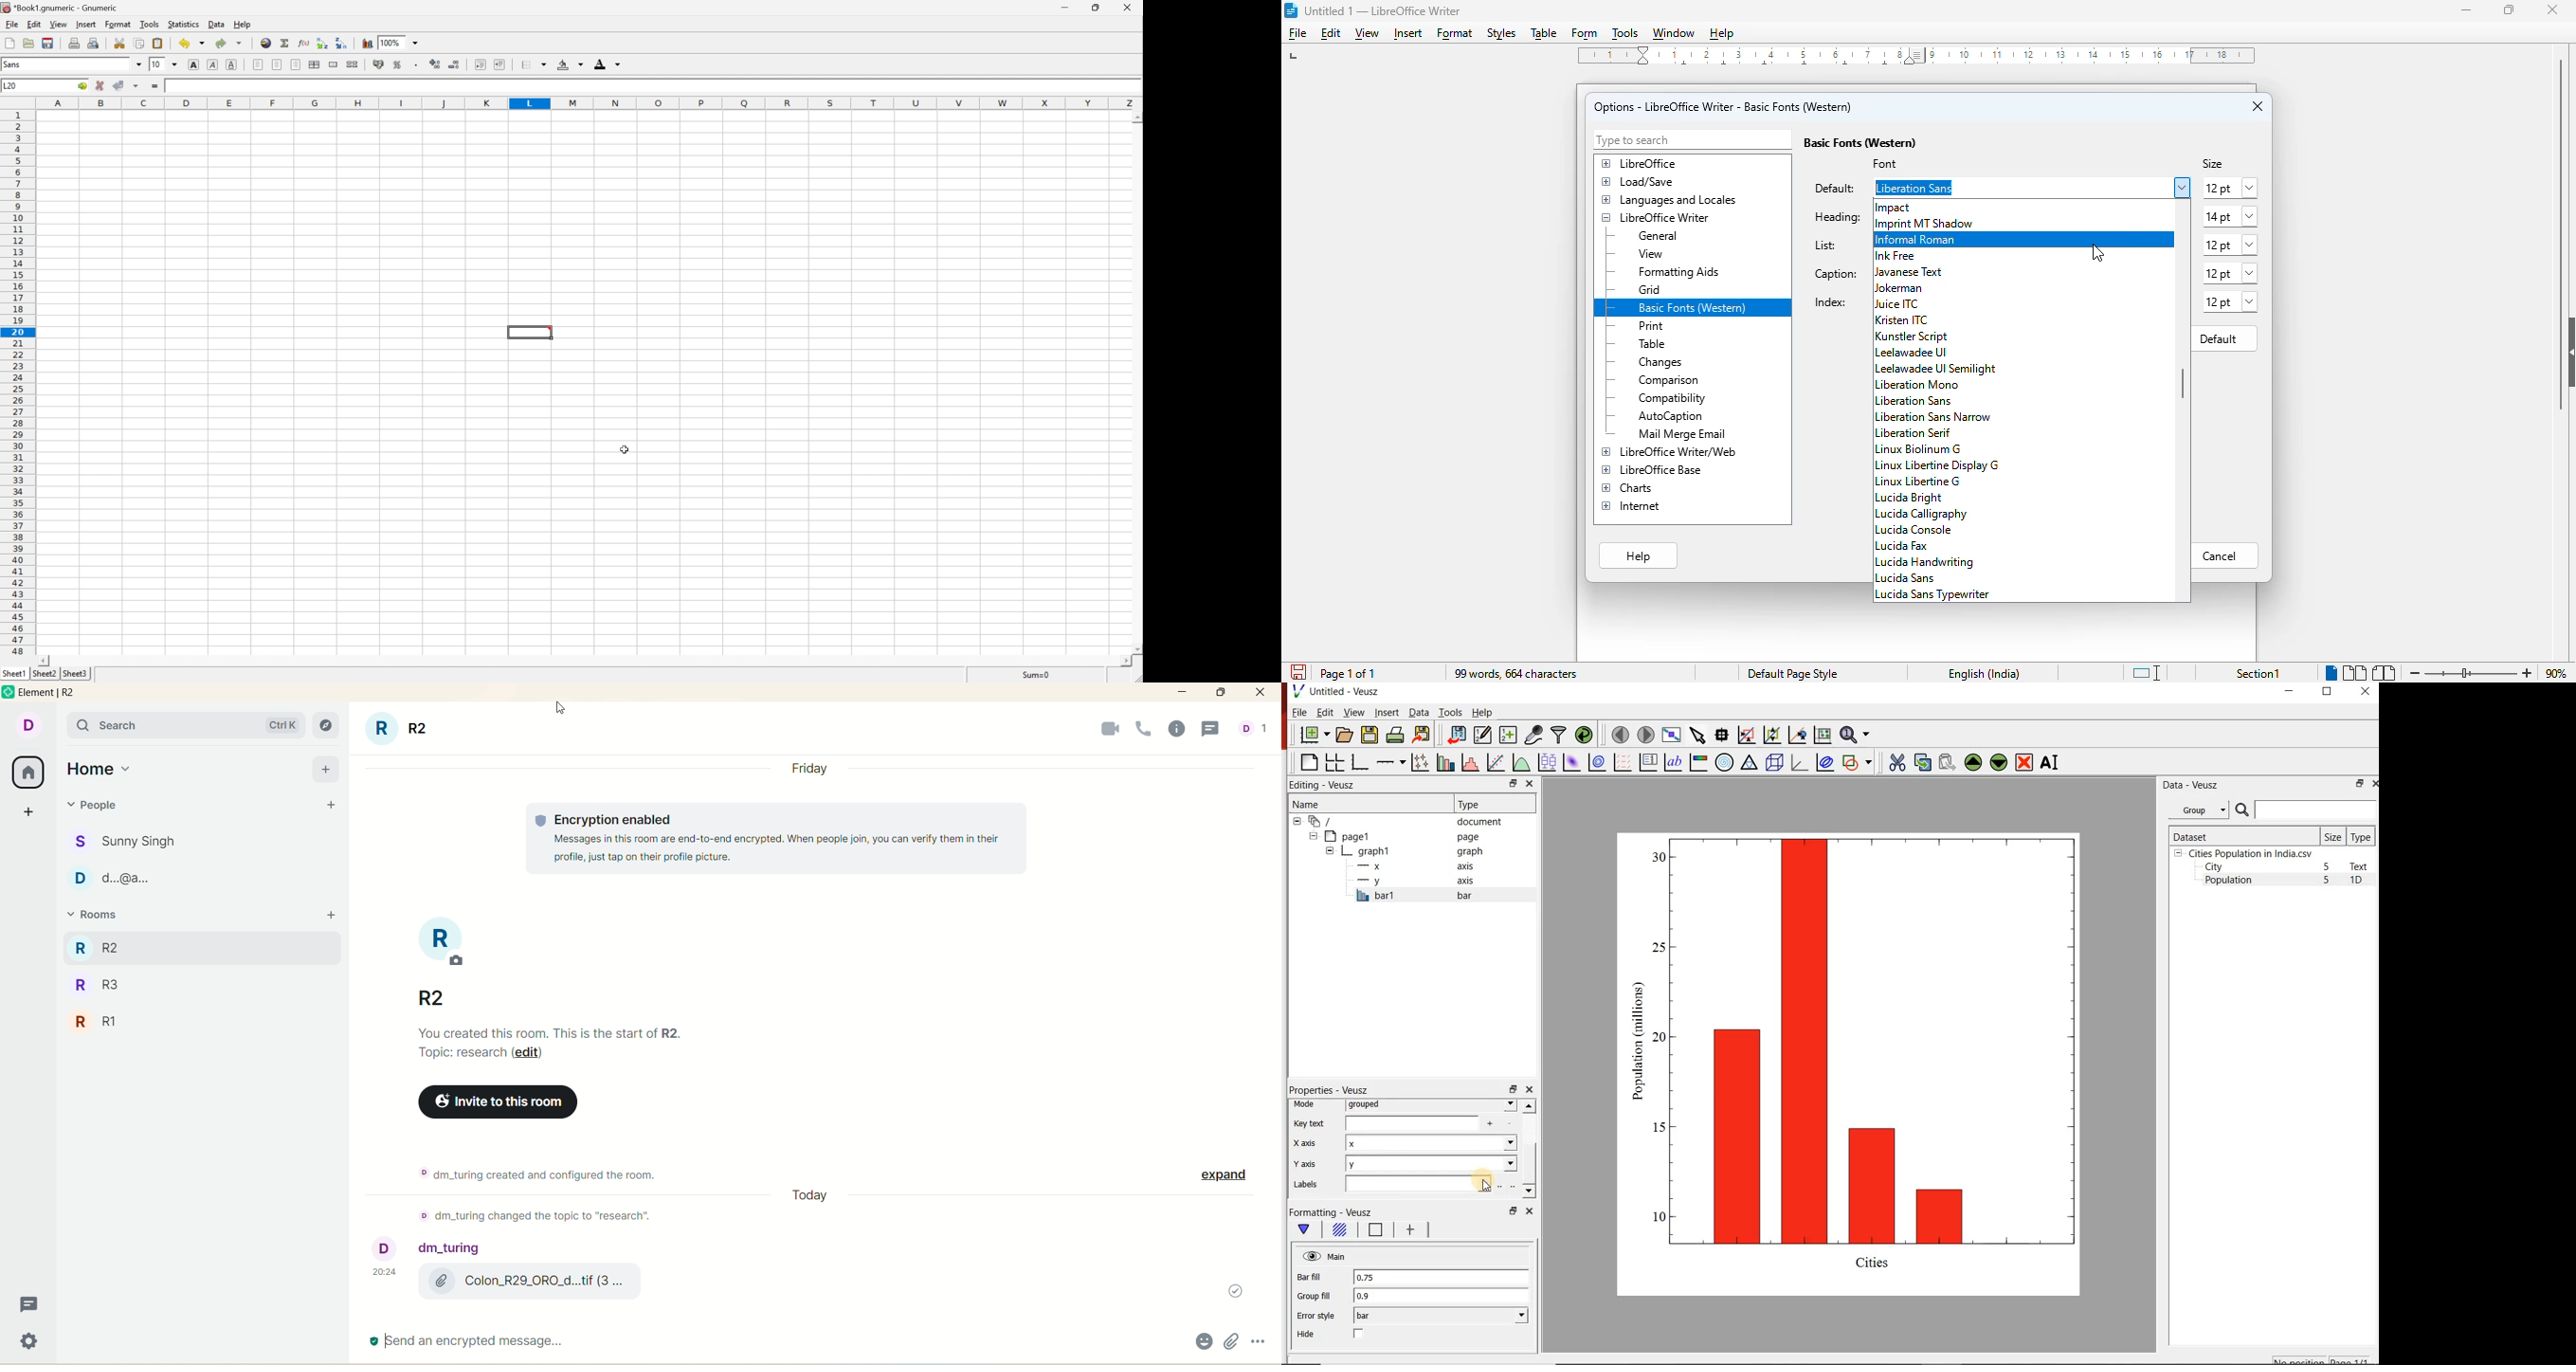 This screenshot has height=1372, width=2576. What do you see at coordinates (1035, 675) in the screenshot?
I see `Sum=0` at bounding box center [1035, 675].